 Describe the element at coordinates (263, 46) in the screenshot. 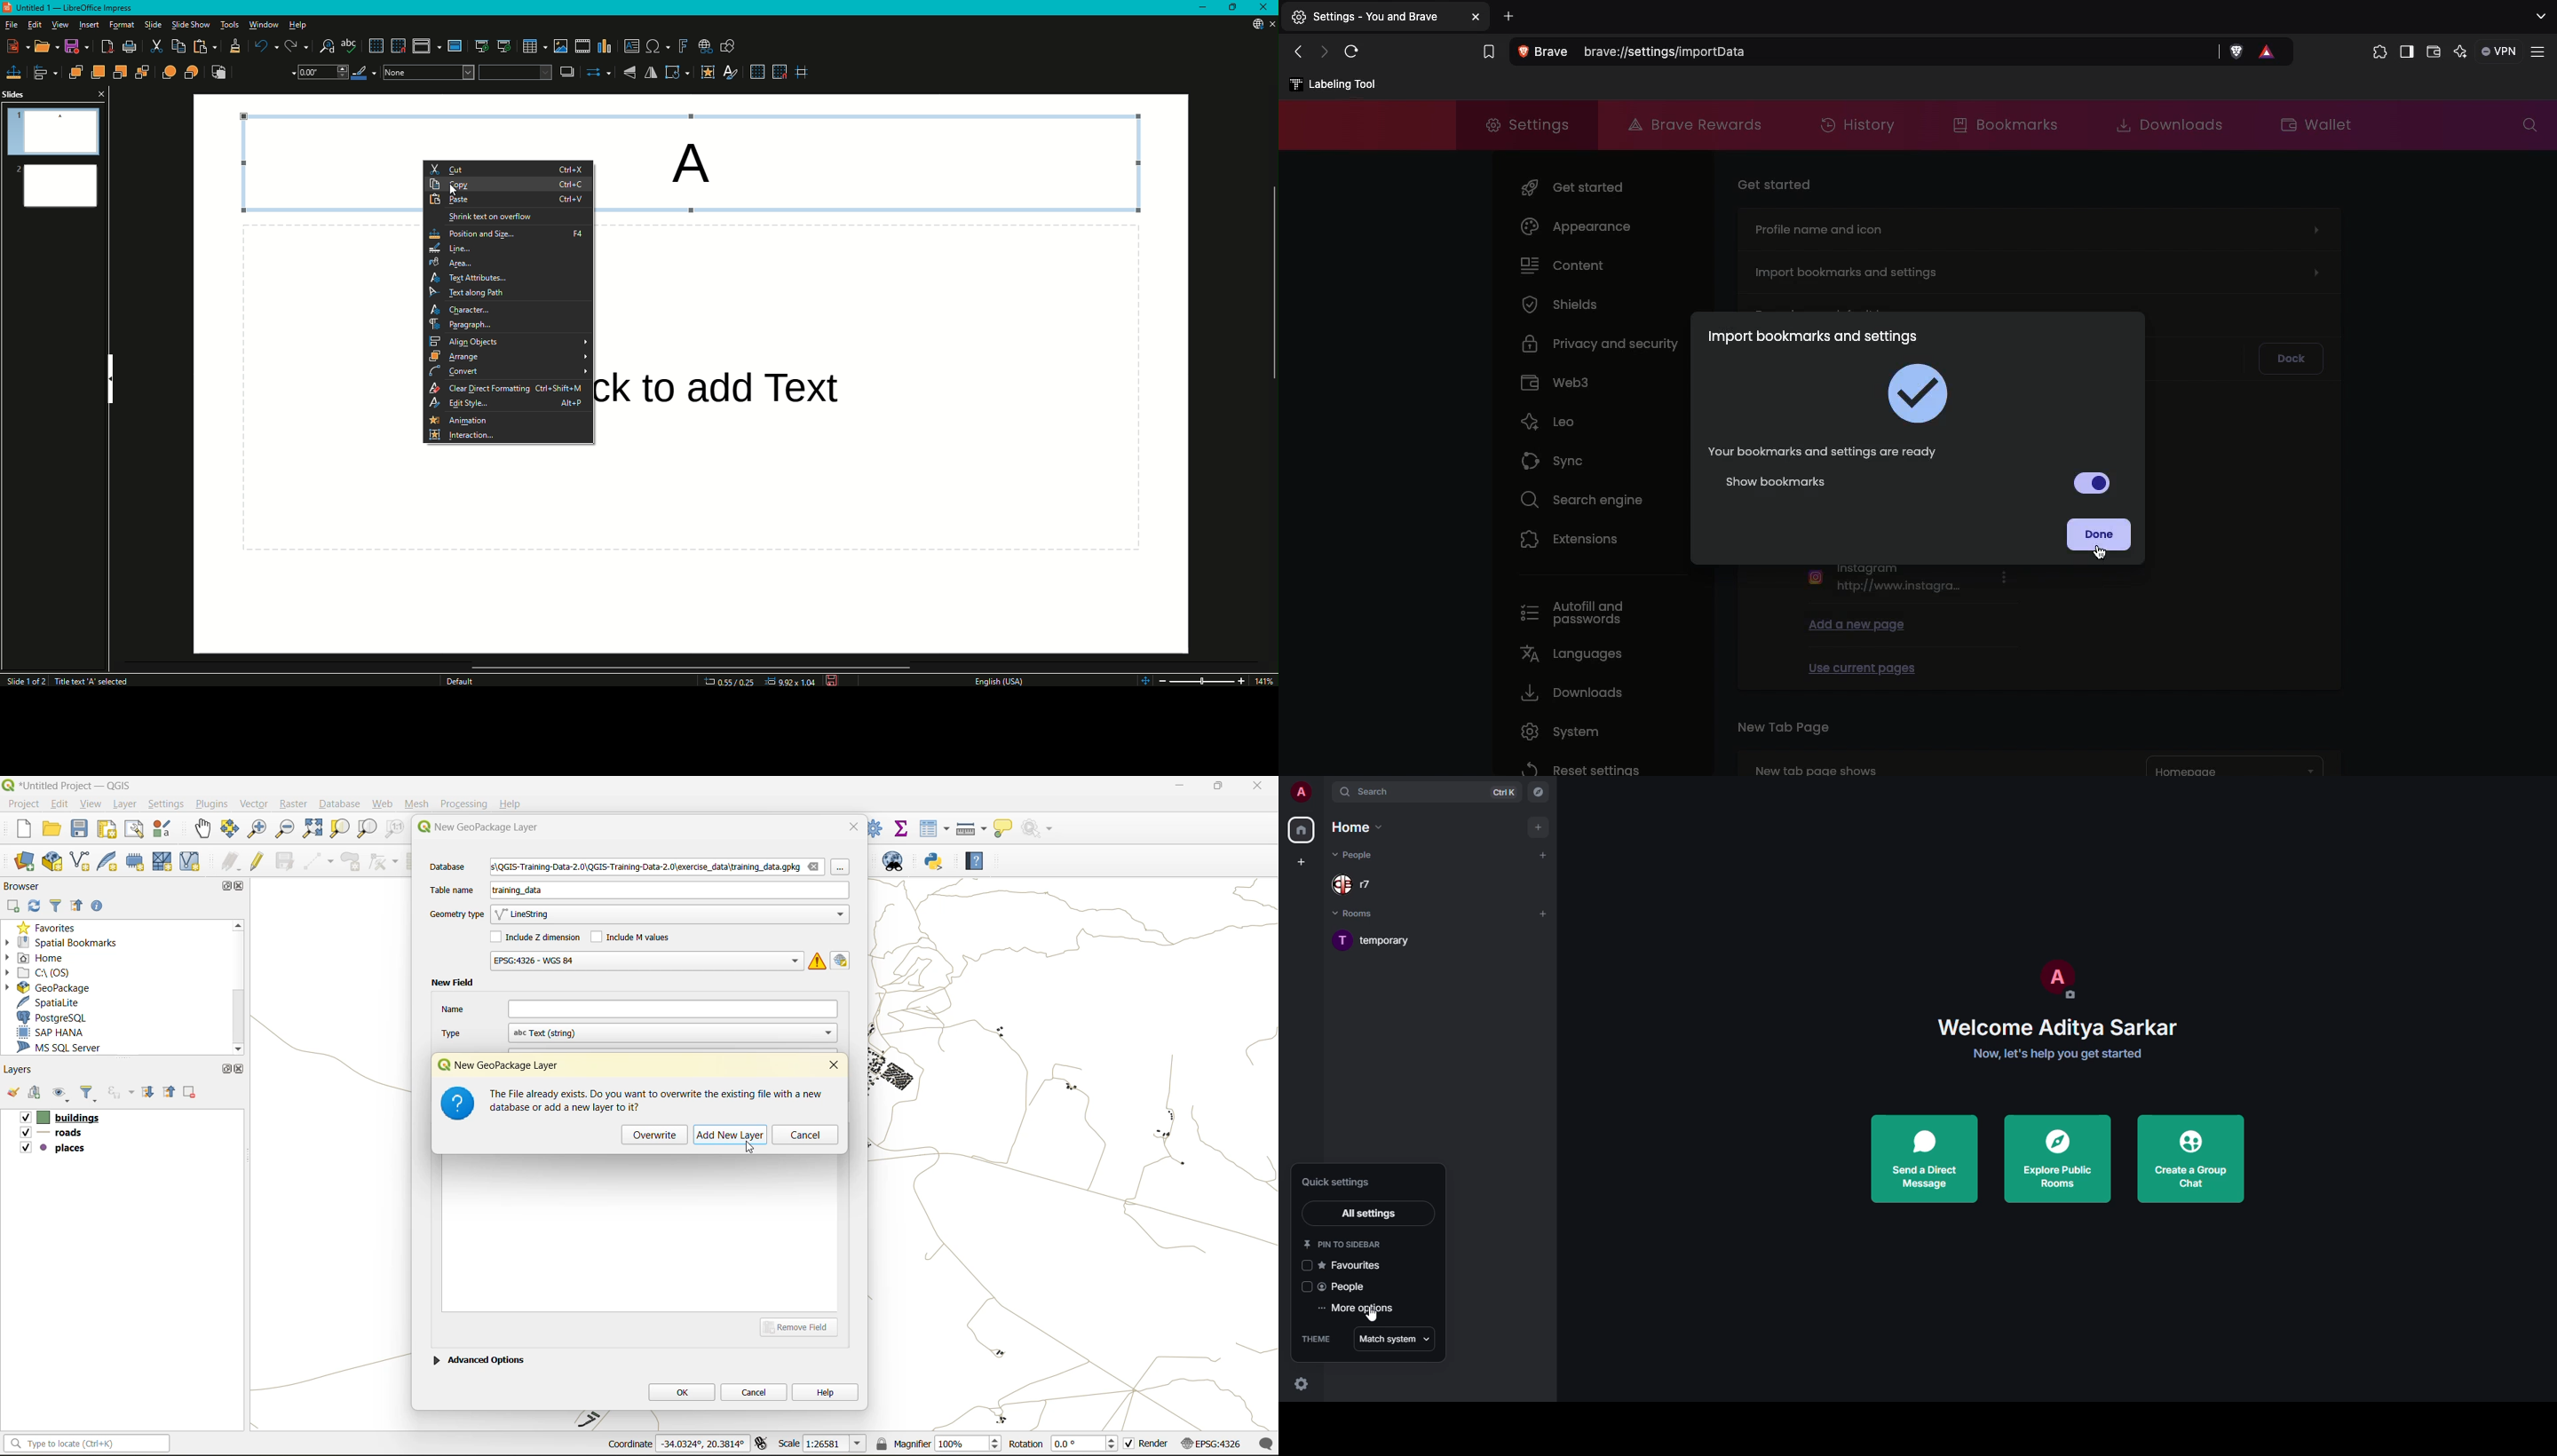

I see `Undo` at that location.